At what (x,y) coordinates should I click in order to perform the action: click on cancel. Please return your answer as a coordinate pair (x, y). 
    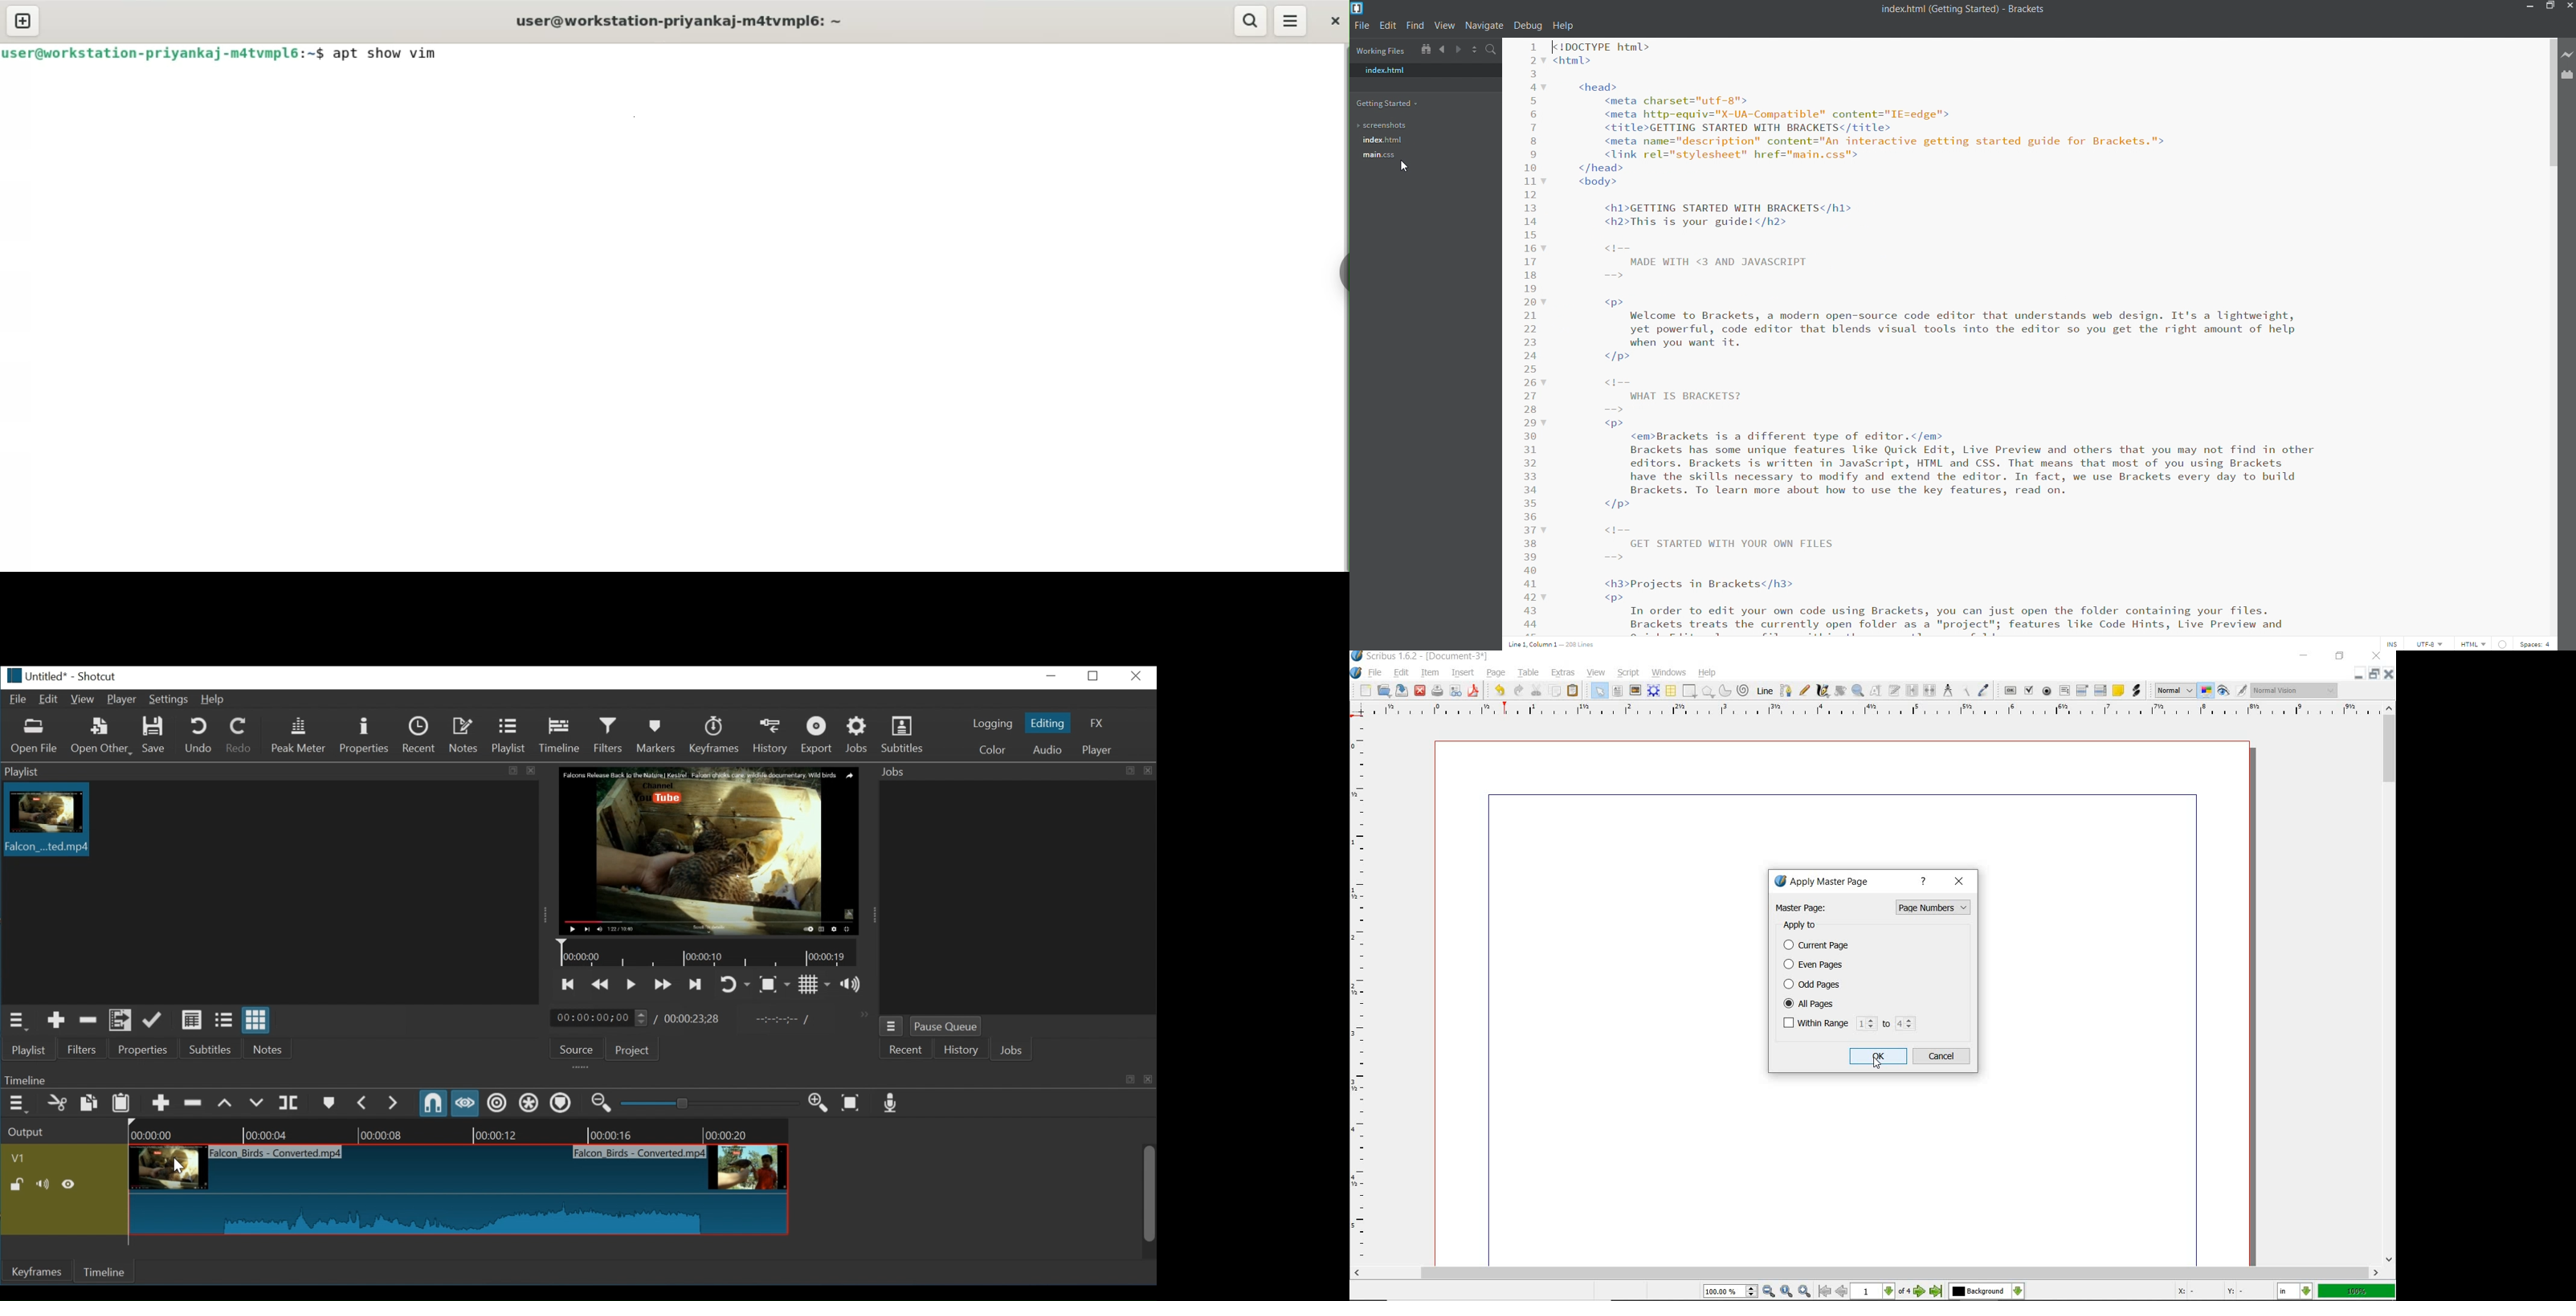
    Looking at the image, I should click on (1943, 1057).